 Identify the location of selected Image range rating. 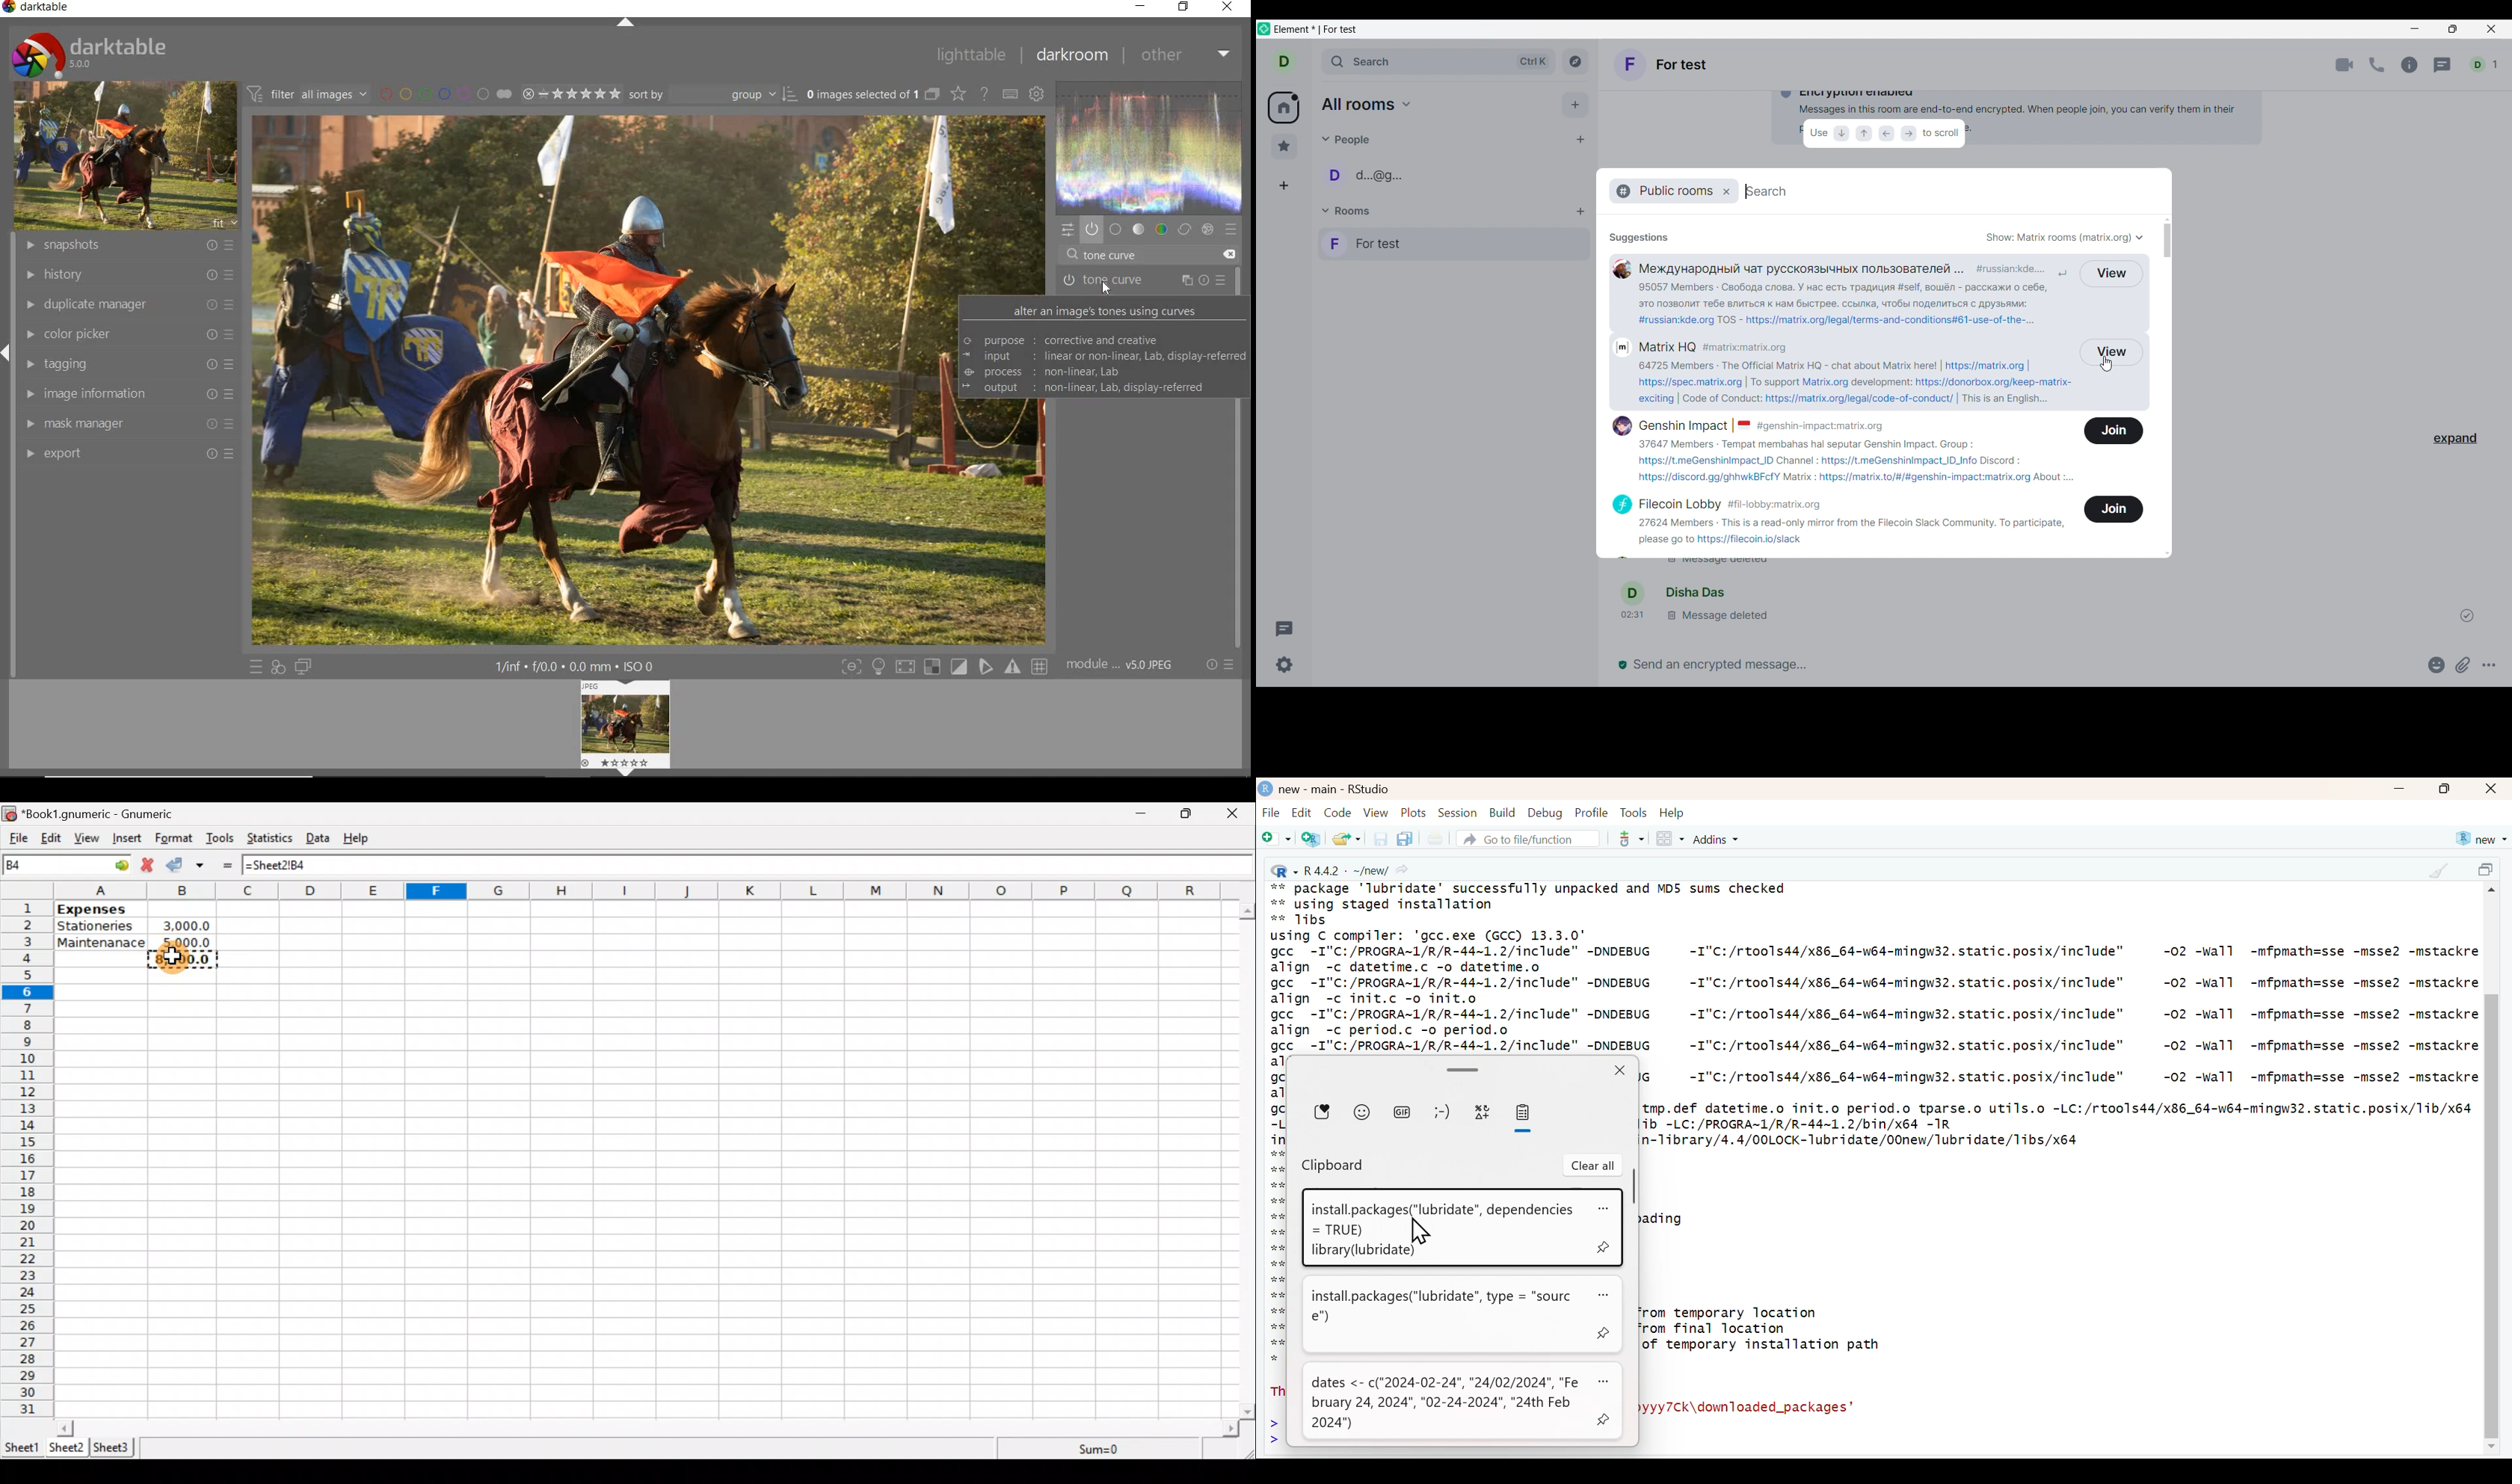
(570, 94).